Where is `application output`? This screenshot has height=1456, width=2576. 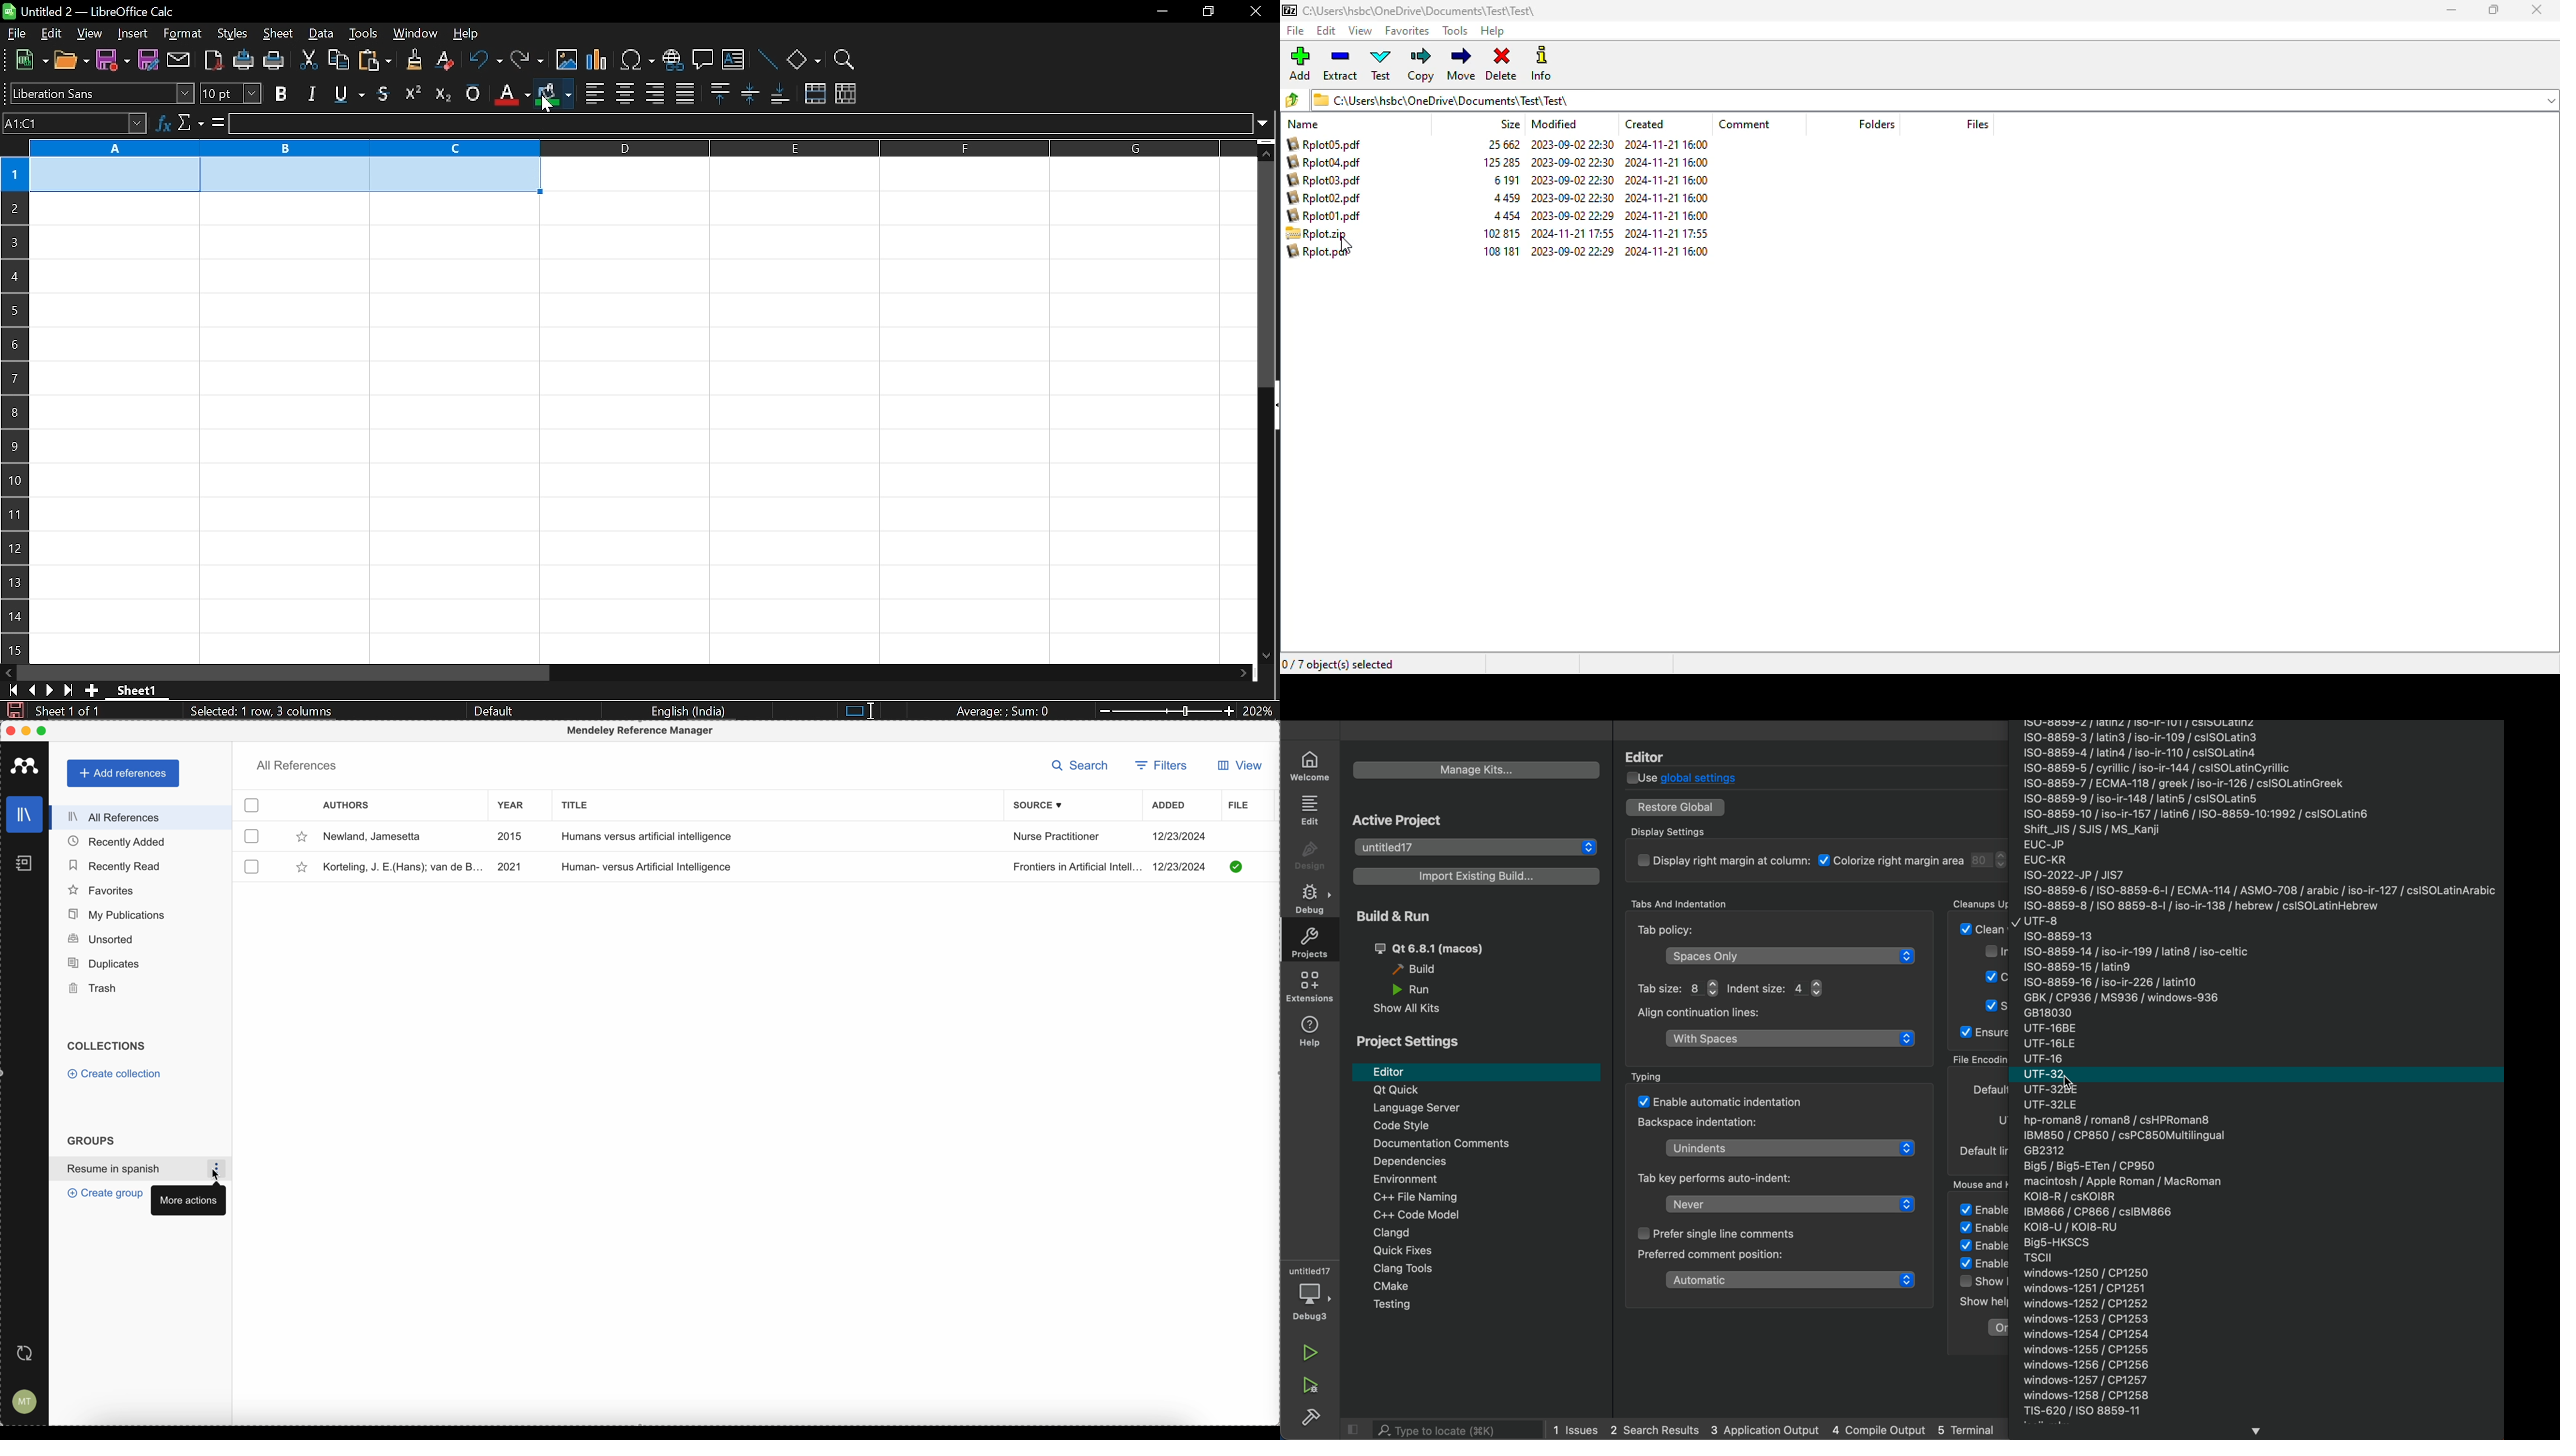 application output is located at coordinates (1765, 1428).